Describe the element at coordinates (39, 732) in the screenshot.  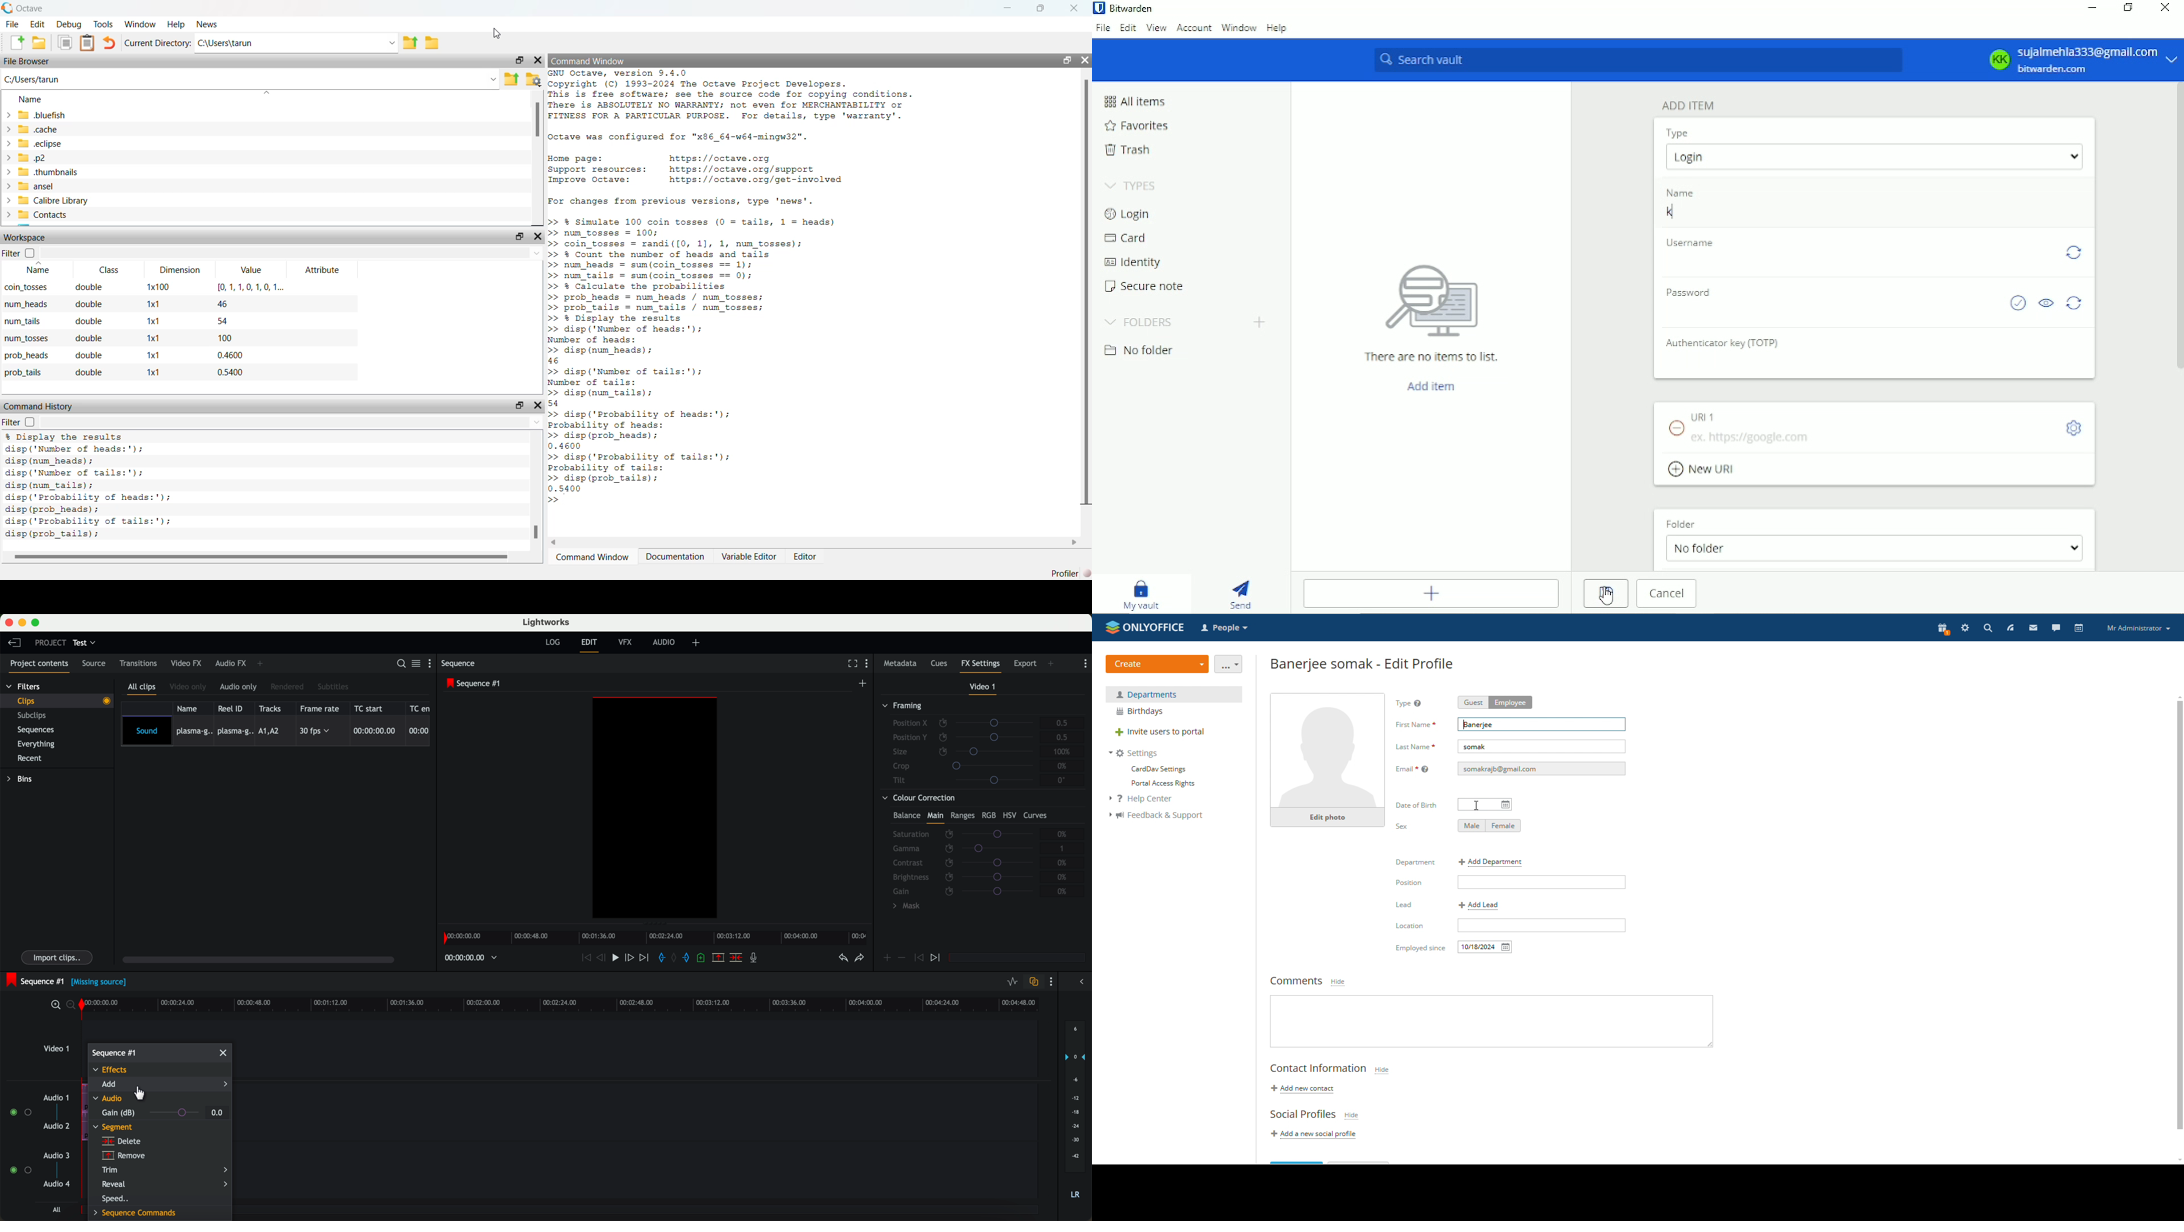
I see `sequences` at that location.